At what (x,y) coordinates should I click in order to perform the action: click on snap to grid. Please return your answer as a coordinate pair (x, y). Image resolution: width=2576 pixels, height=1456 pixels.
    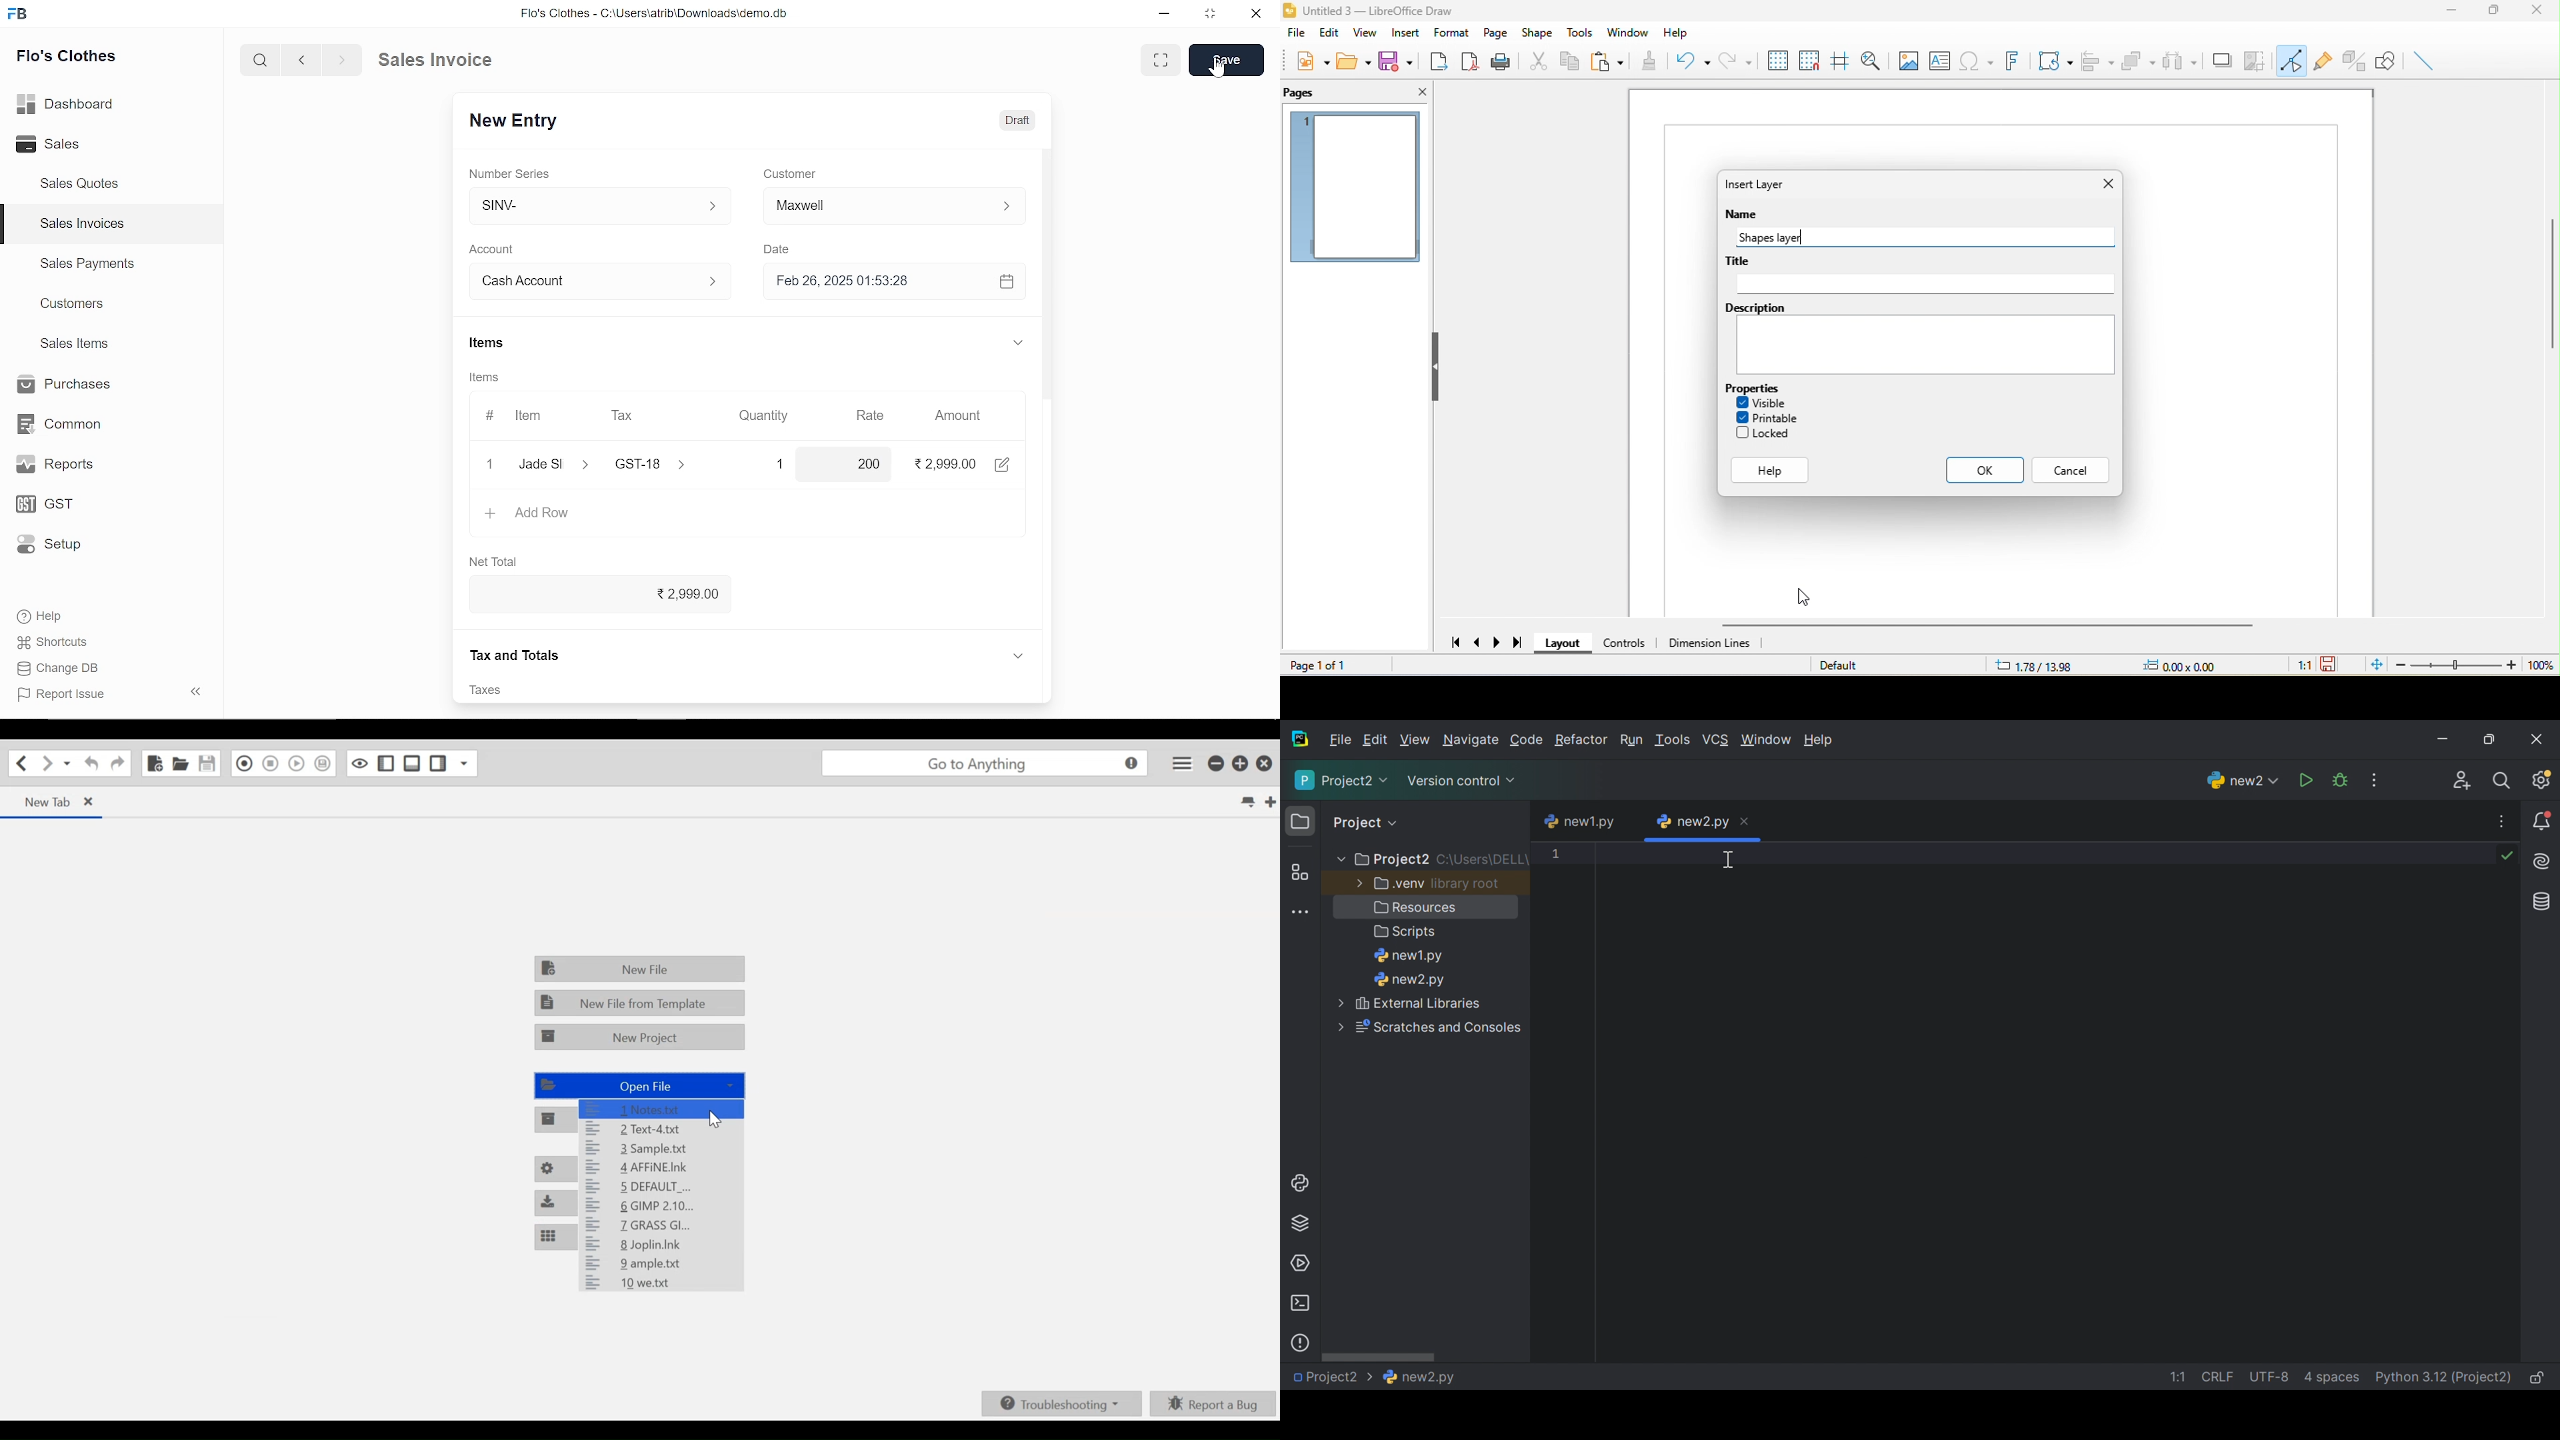
    Looking at the image, I should click on (1809, 60).